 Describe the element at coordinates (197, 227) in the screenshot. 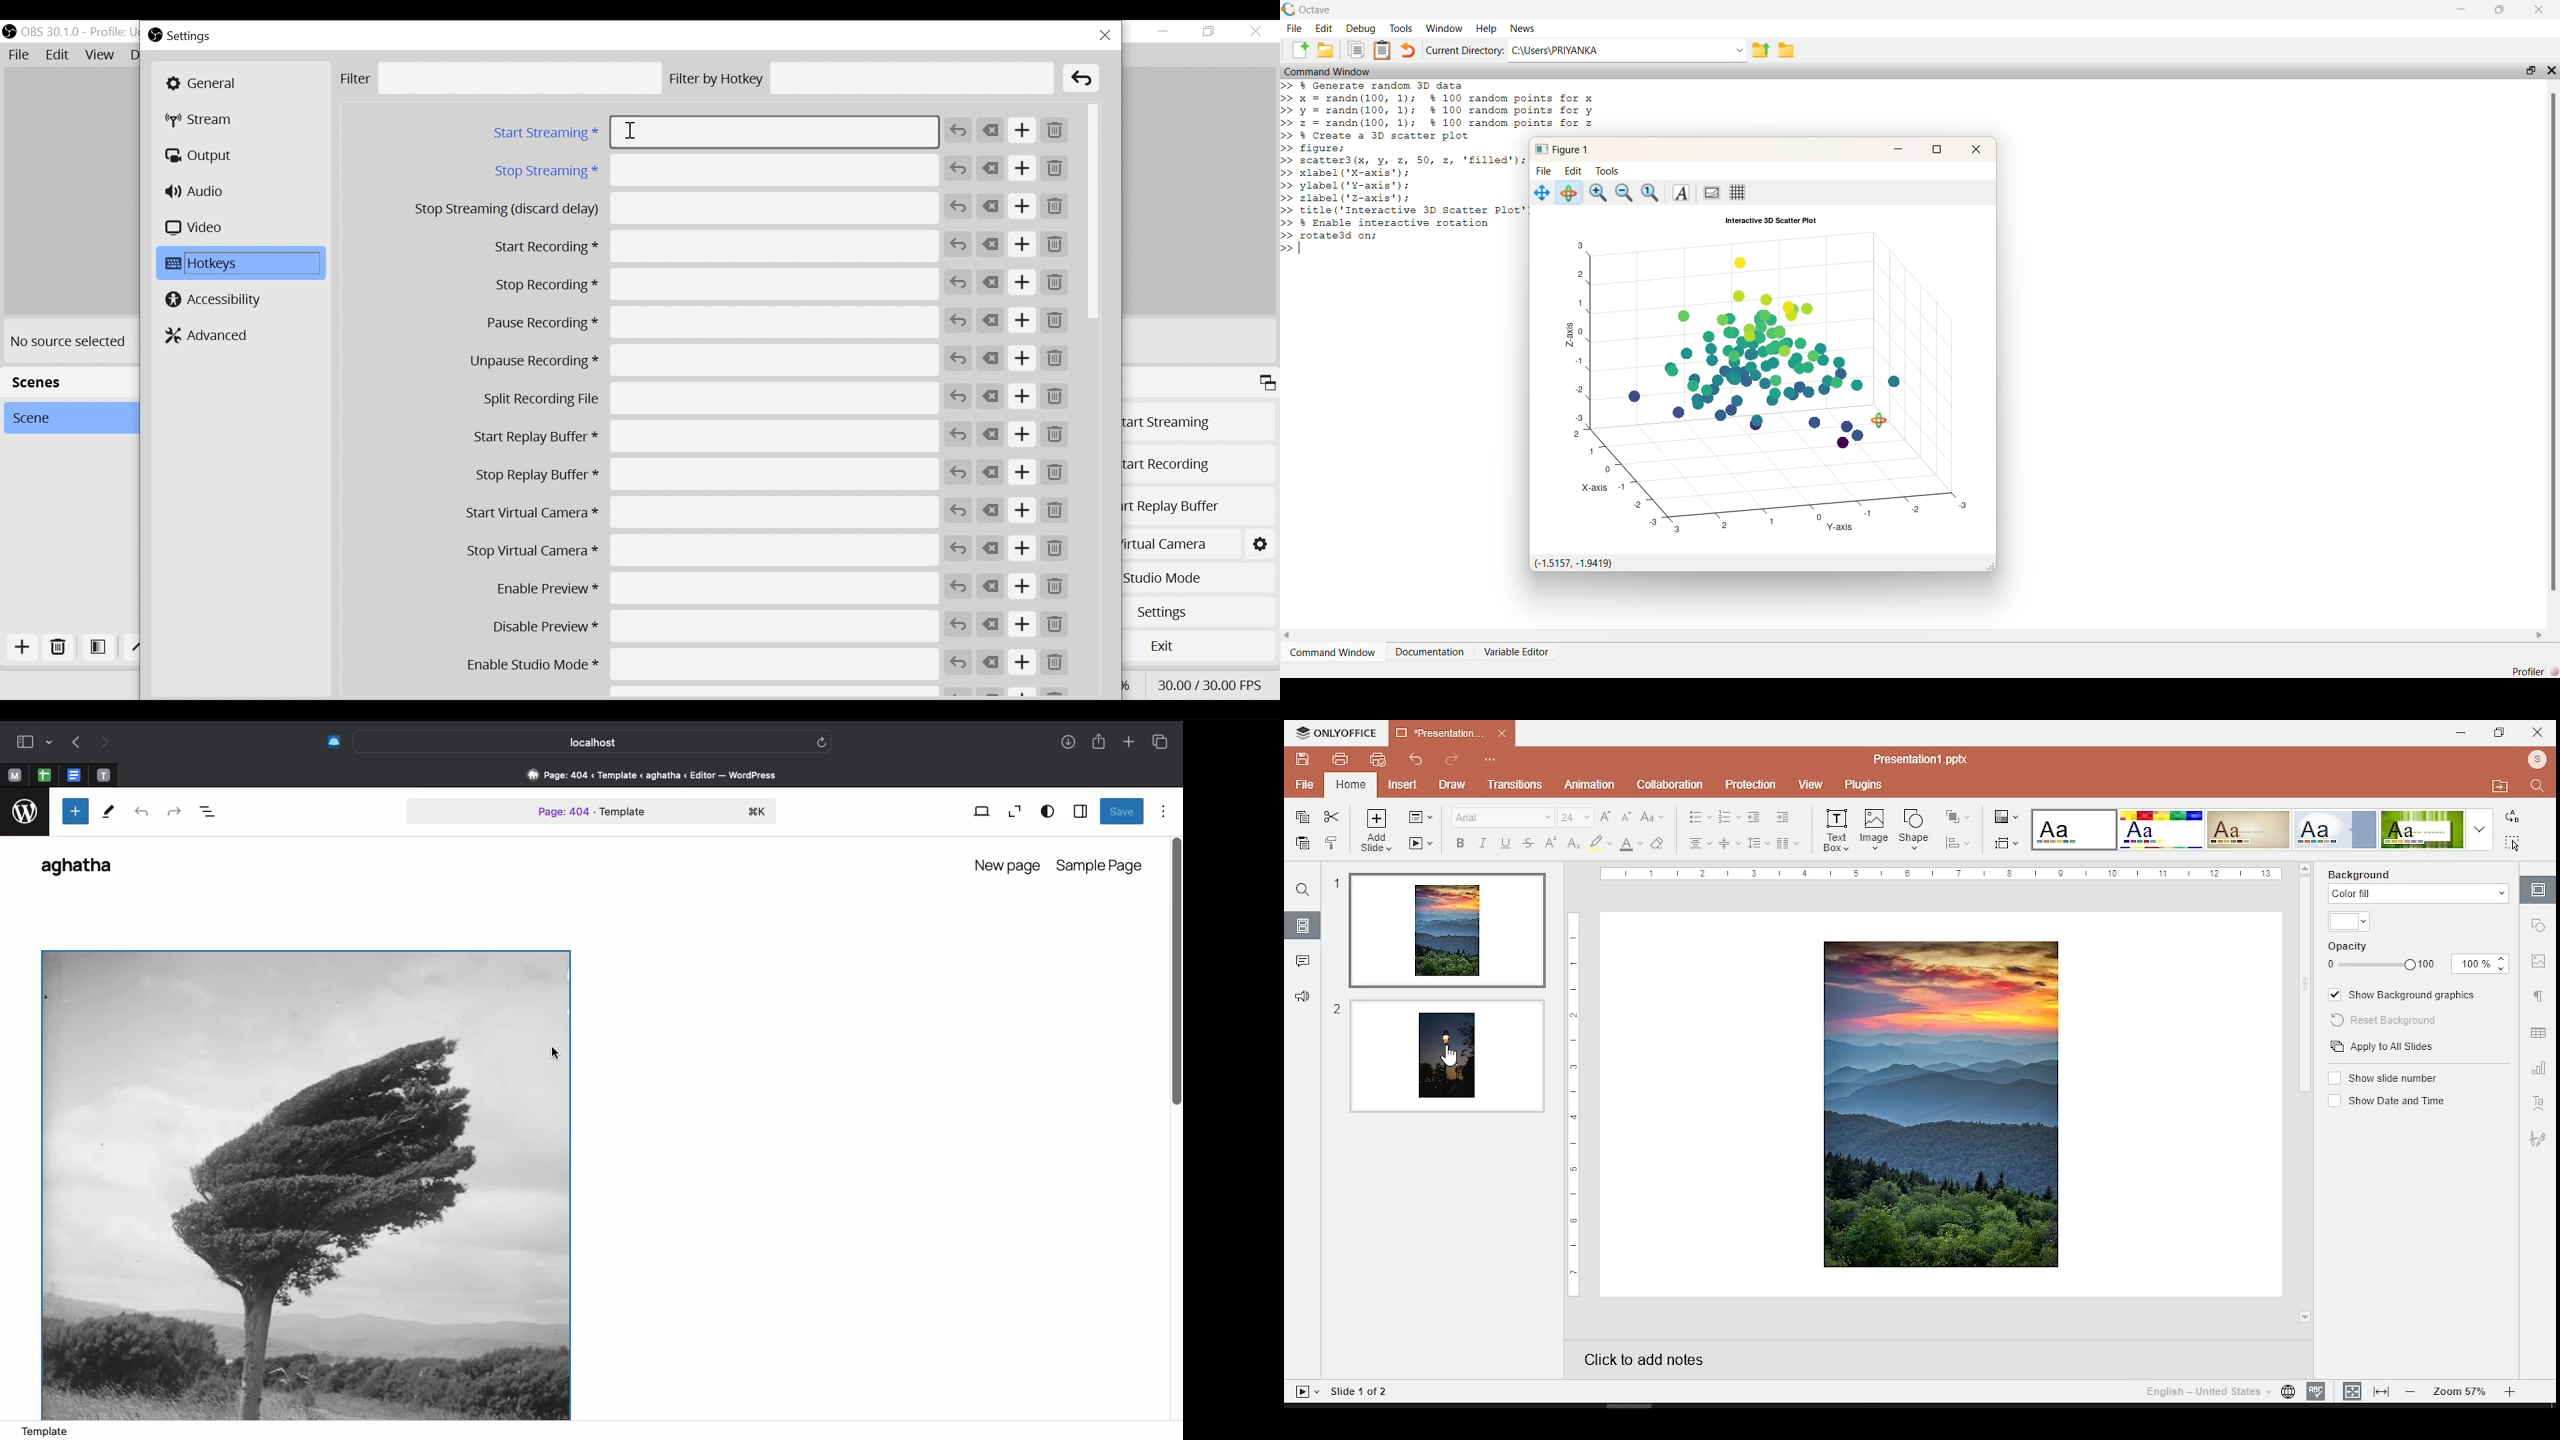

I see `Video` at that location.